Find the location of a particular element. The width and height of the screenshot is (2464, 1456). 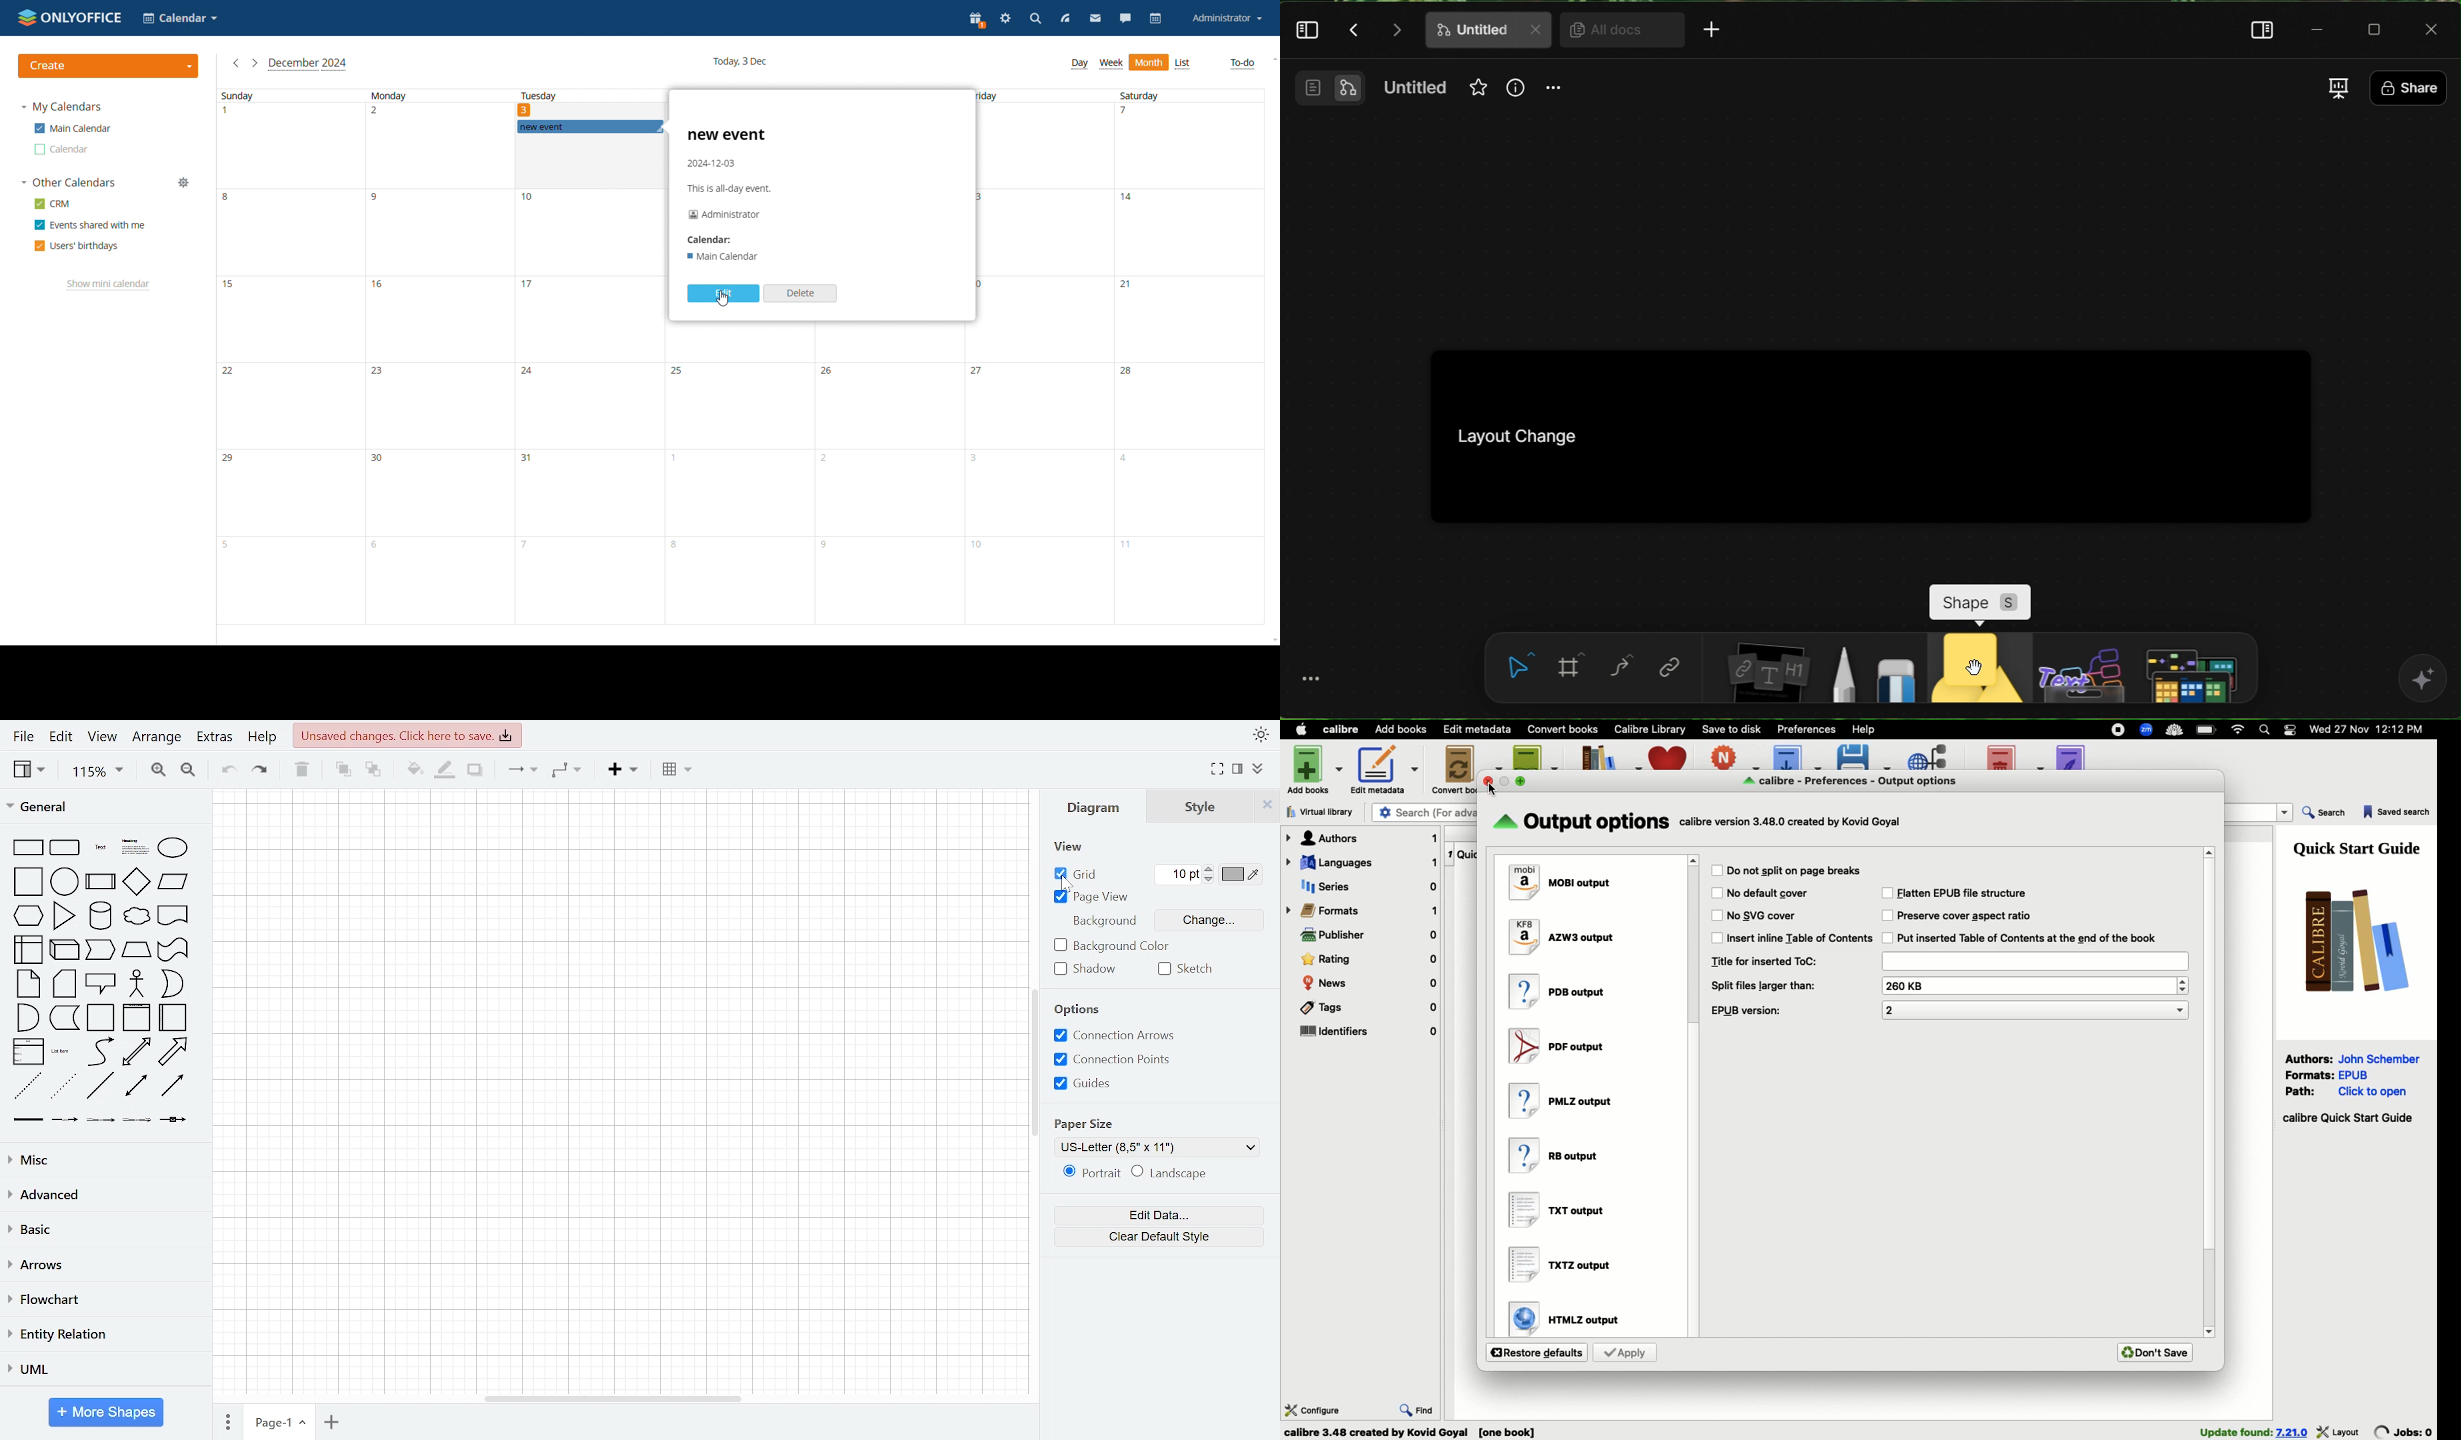

week view is located at coordinates (1111, 63).